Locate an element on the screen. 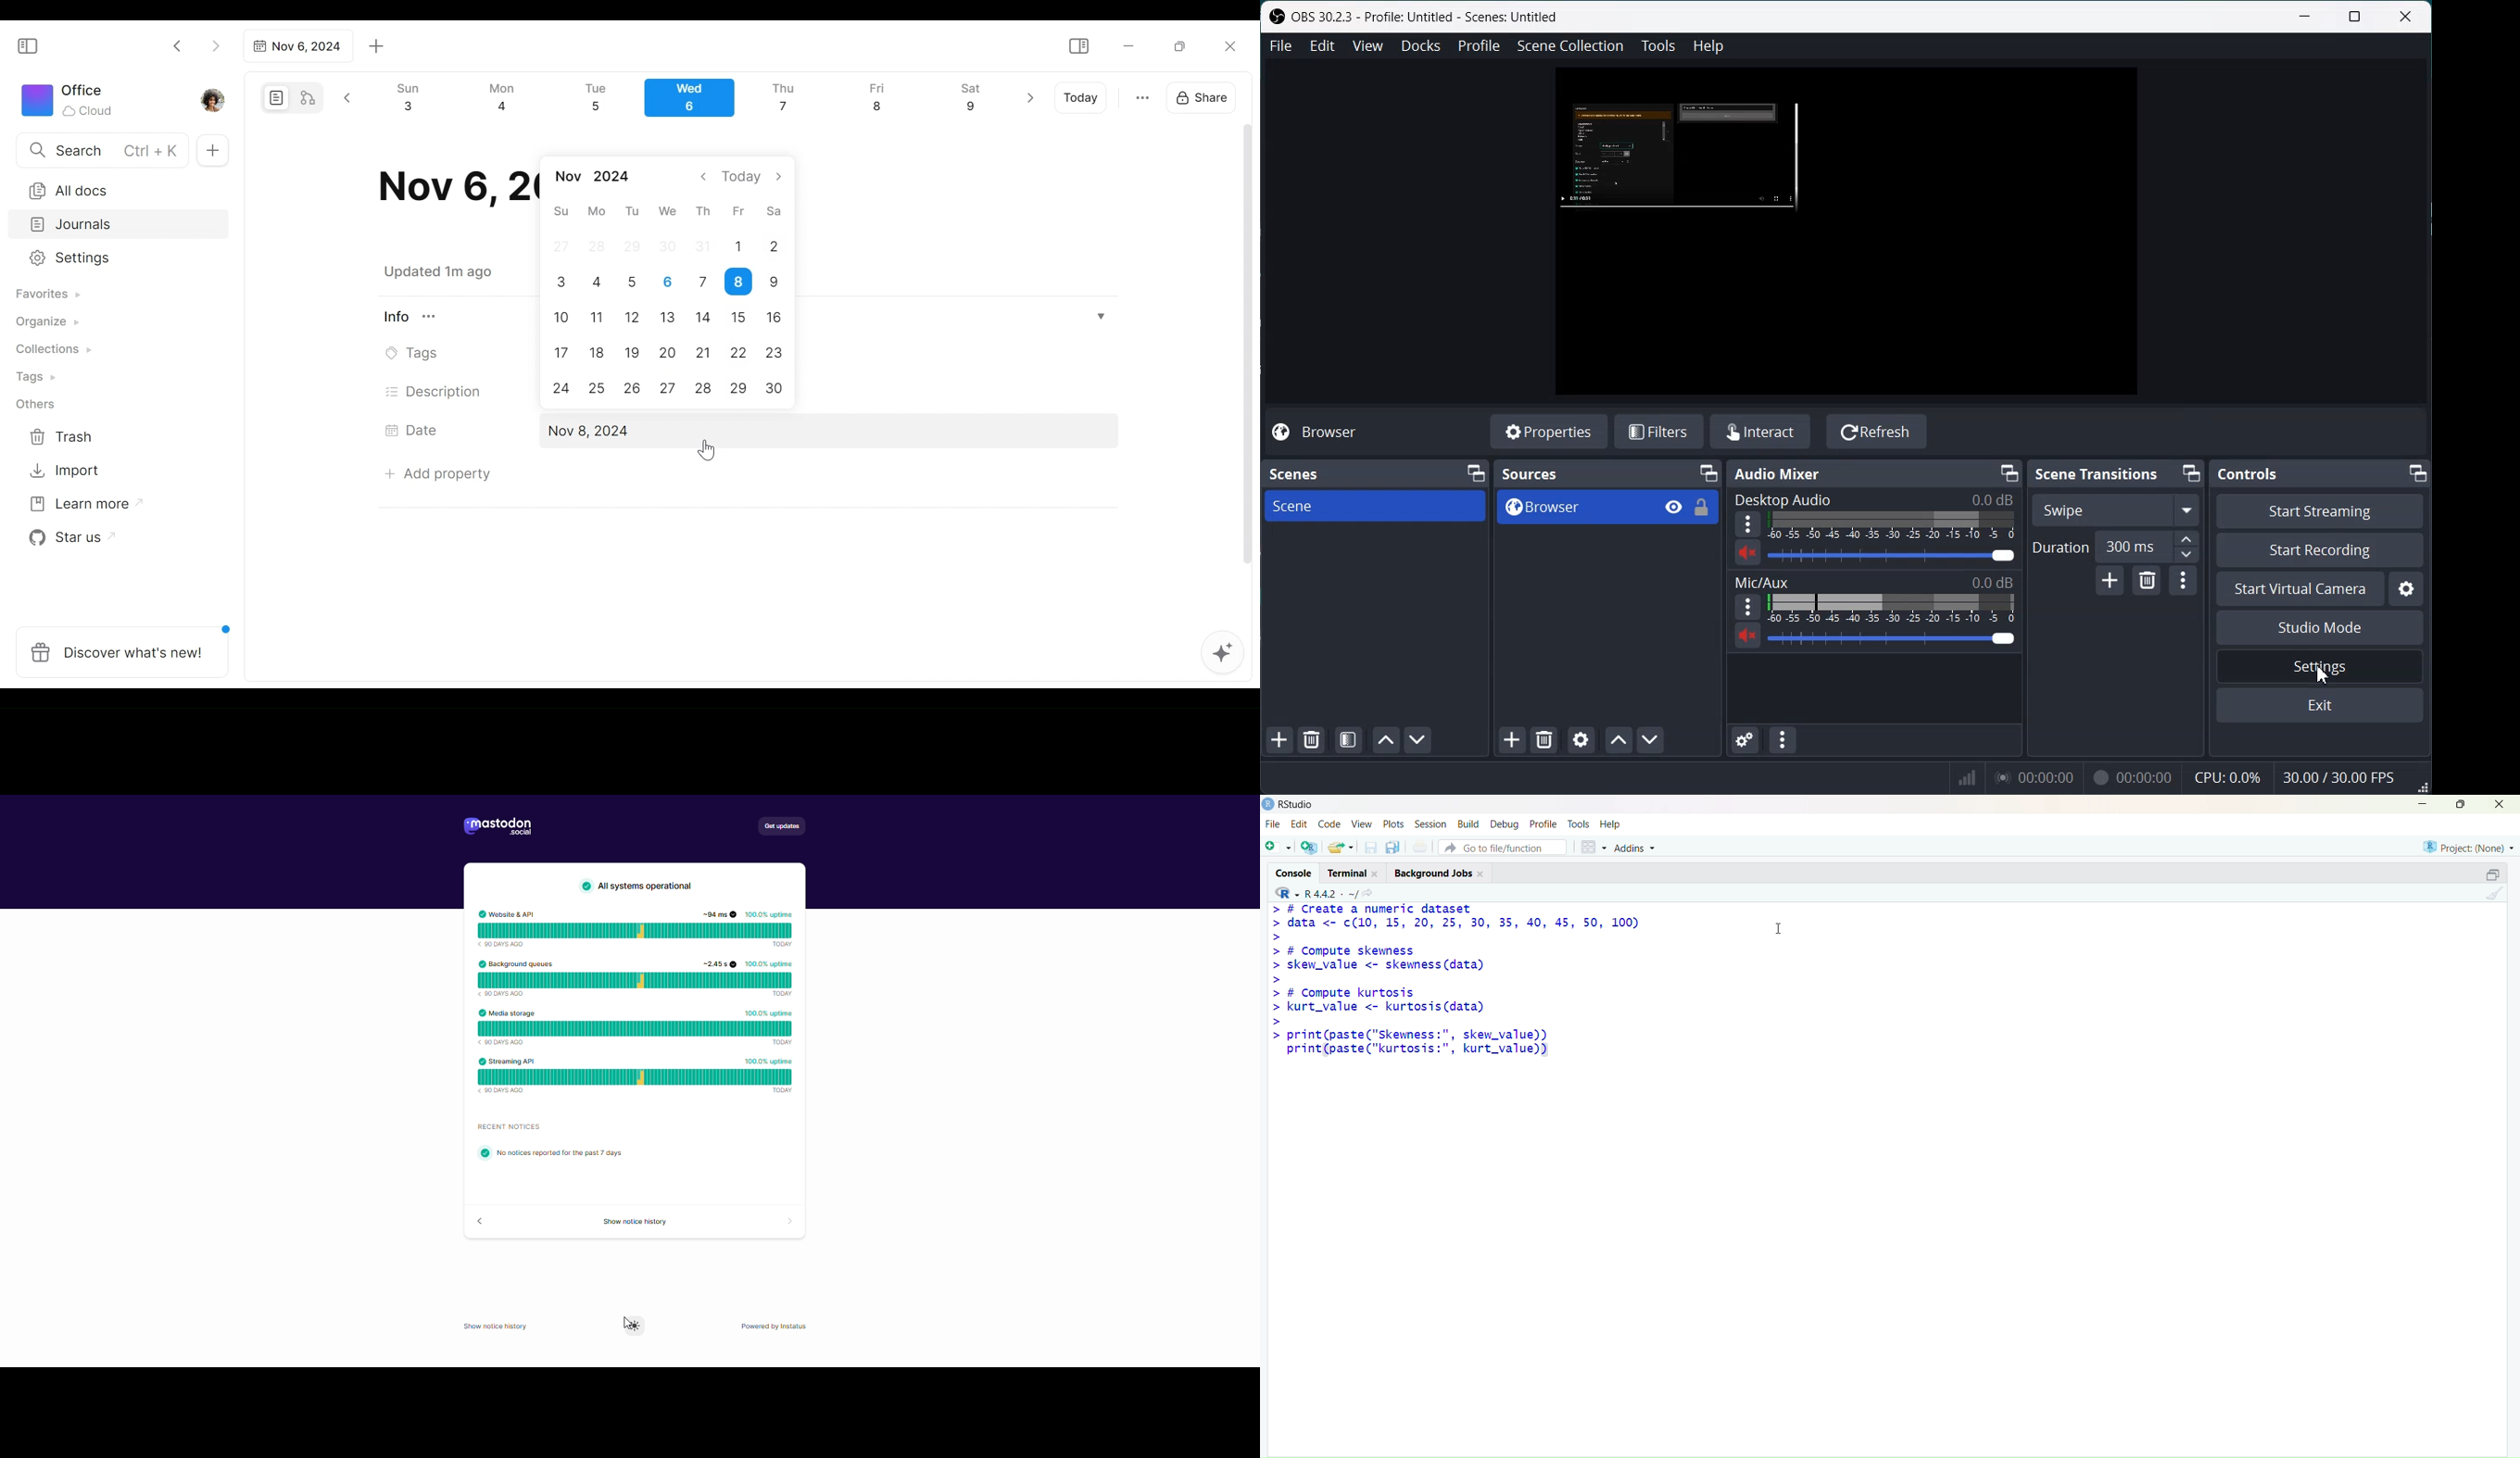 The image size is (2520, 1484). Page mode is located at coordinates (274, 98).